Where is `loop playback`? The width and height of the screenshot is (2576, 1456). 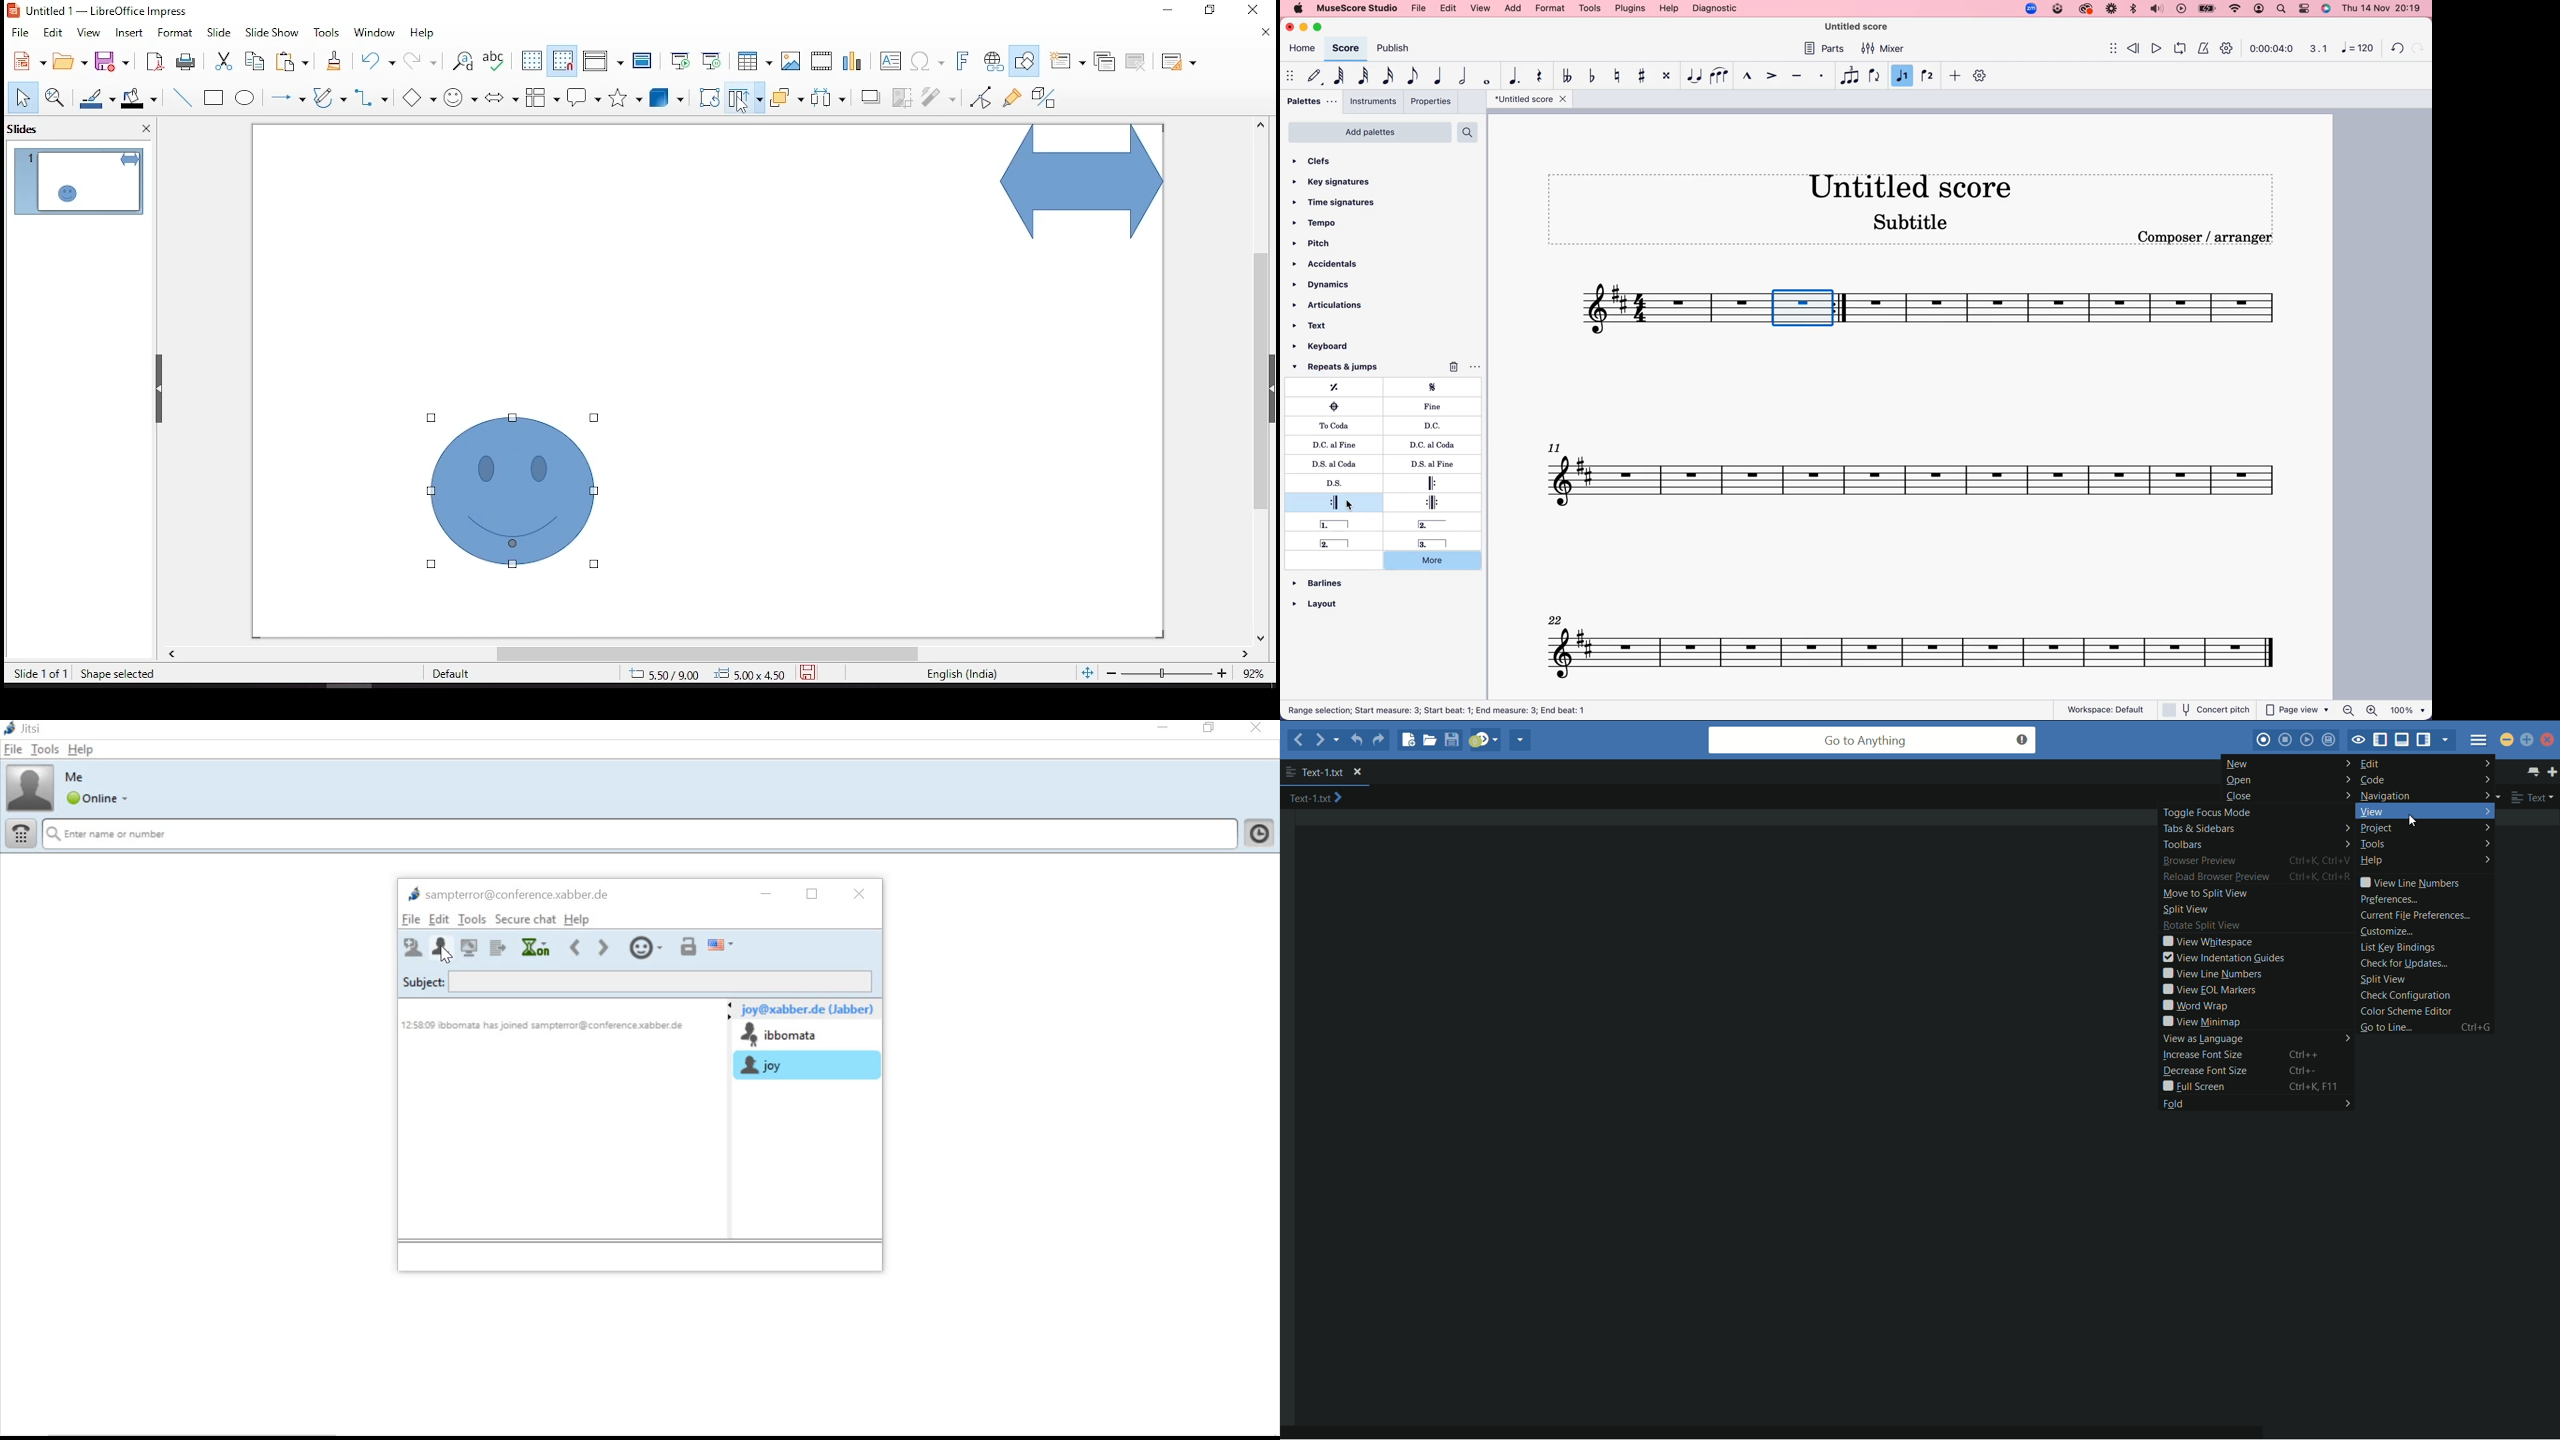 loop playback is located at coordinates (2179, 47).